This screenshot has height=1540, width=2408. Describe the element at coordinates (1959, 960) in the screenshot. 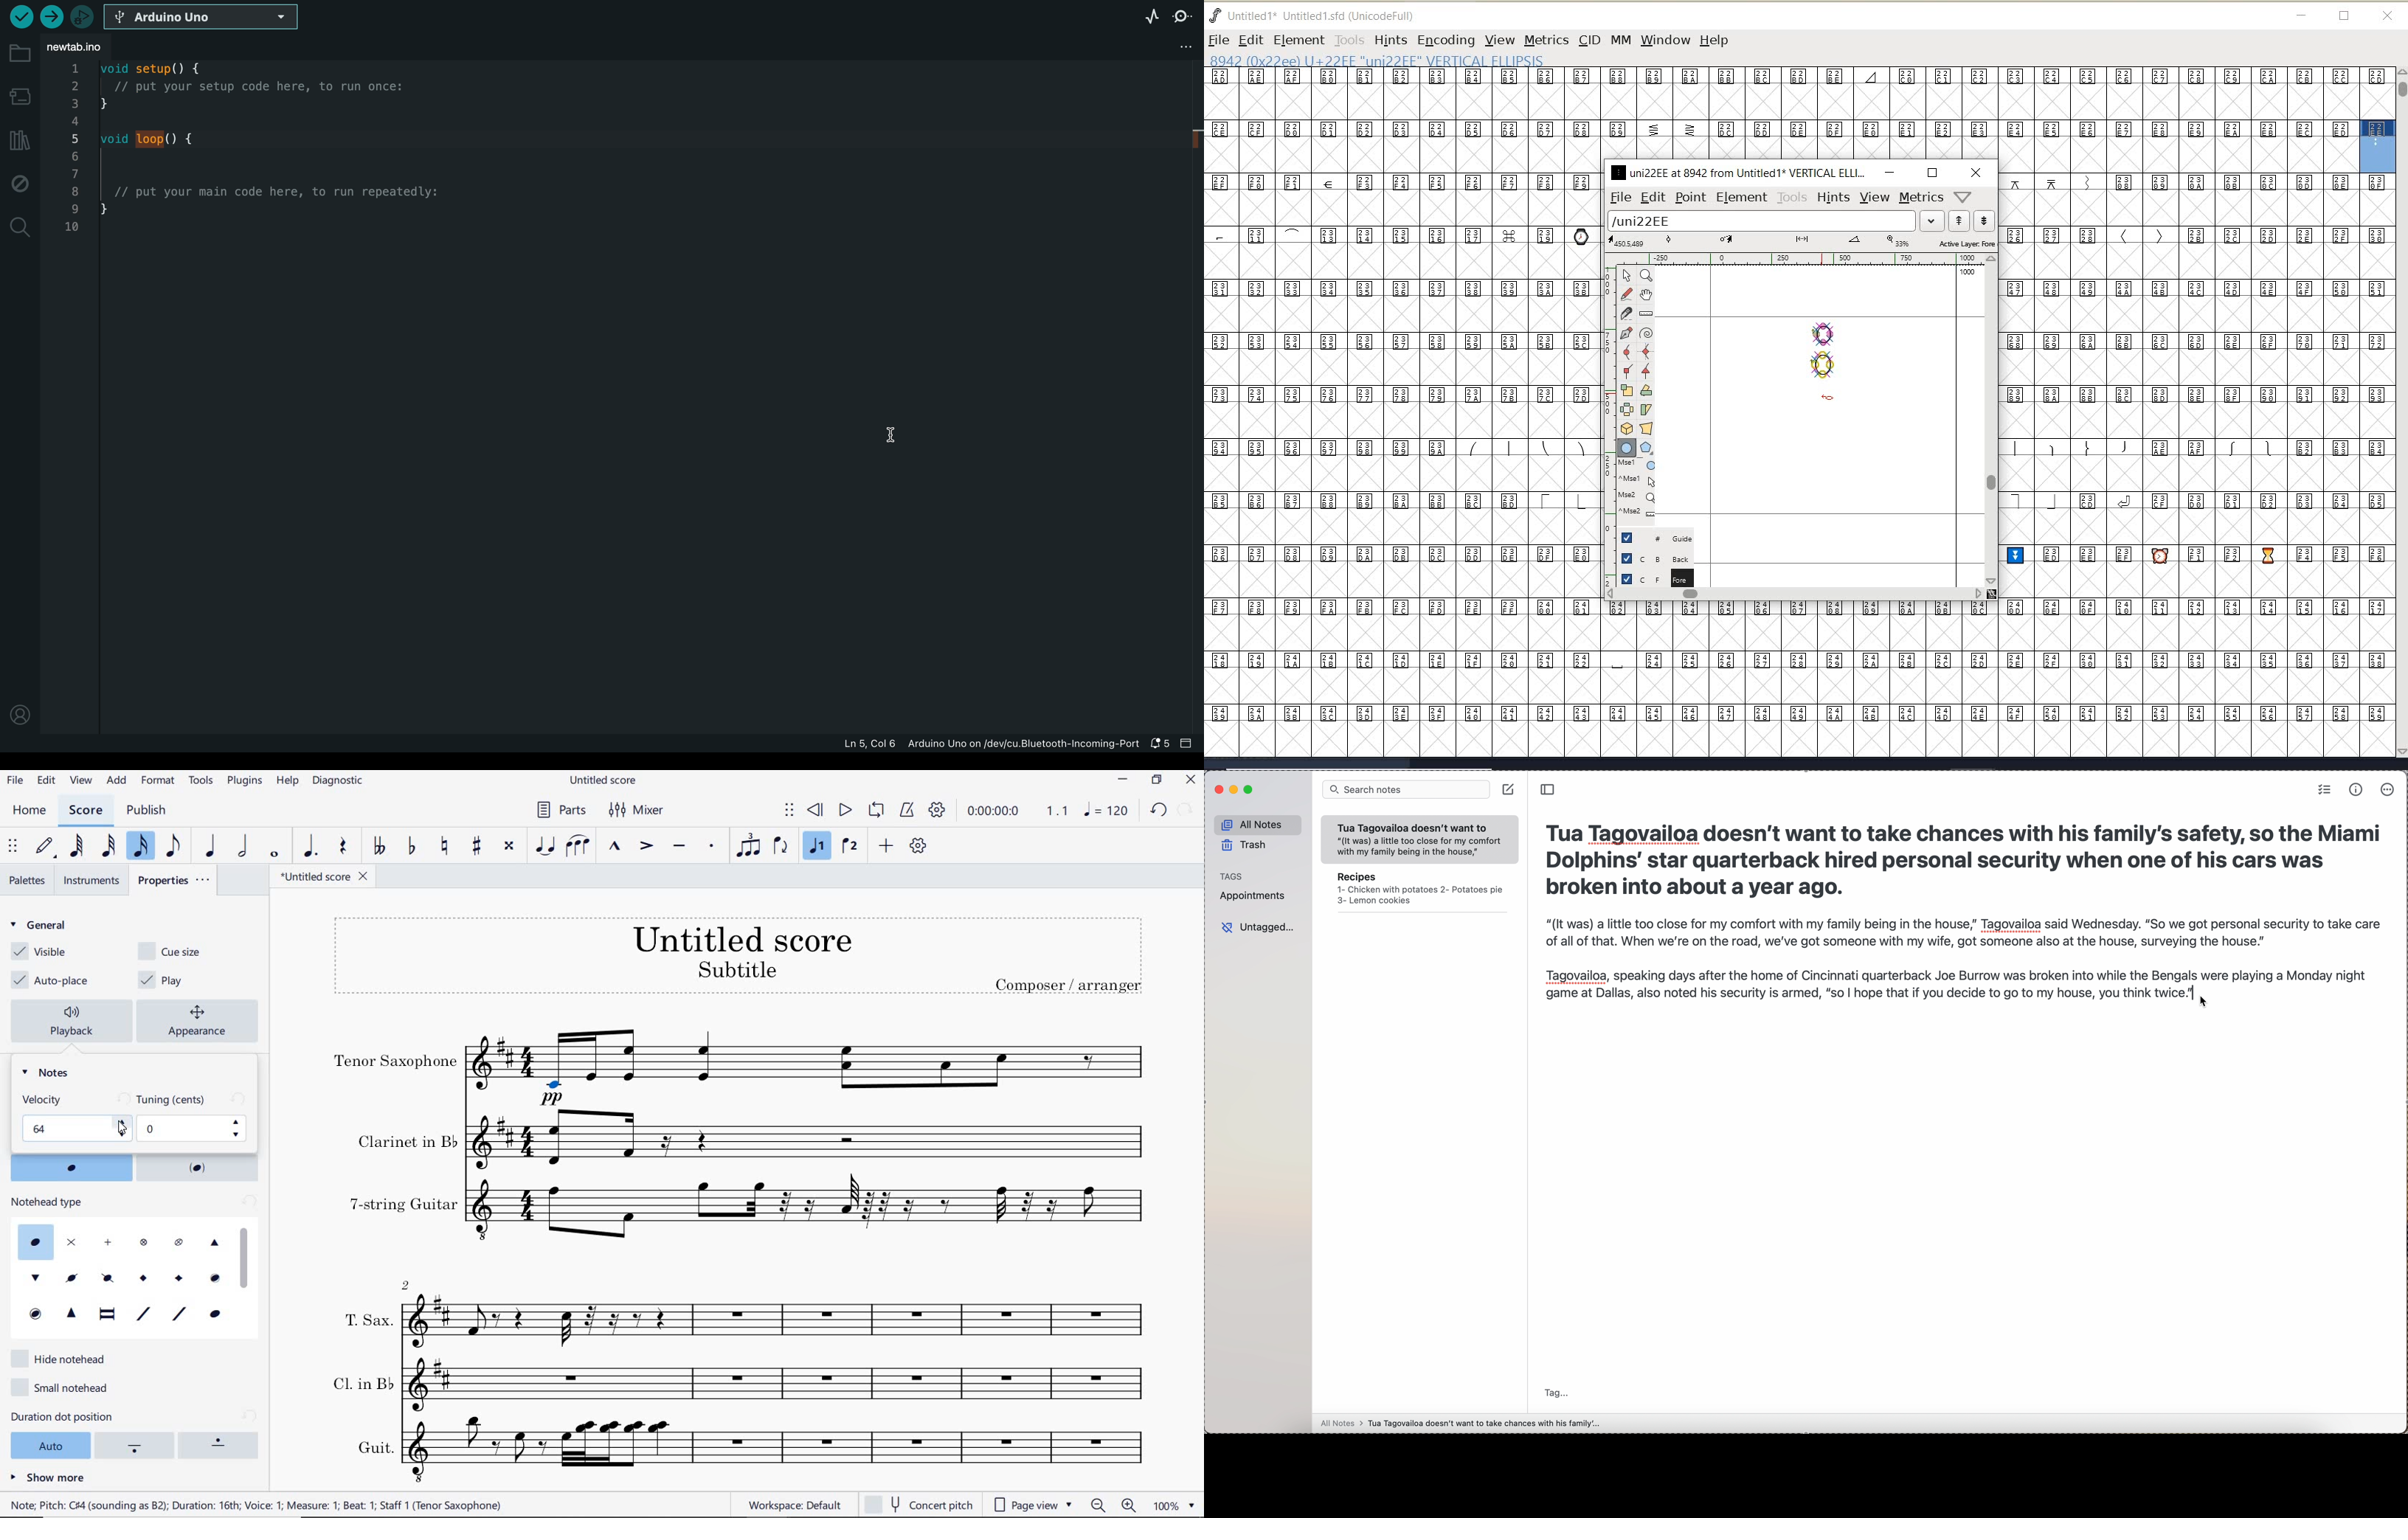

I see `“(It was) a little too close for my comfort with my family being in the house,” Tagovailoa said Wednesday. “So we got personal security to take care
of all of that. When we're on the road, we've got someone with my wife, got someone also at the house, surveying the house.”

Tagovailoa, speaking days after the home of Cincinnati quarterback Joe Burrow was broken into while the Bengals were playing a Monday night
game at Dallas, also noted his security is armed, “so | hope that if you decide to go to my house, you think twice] A` at that location.